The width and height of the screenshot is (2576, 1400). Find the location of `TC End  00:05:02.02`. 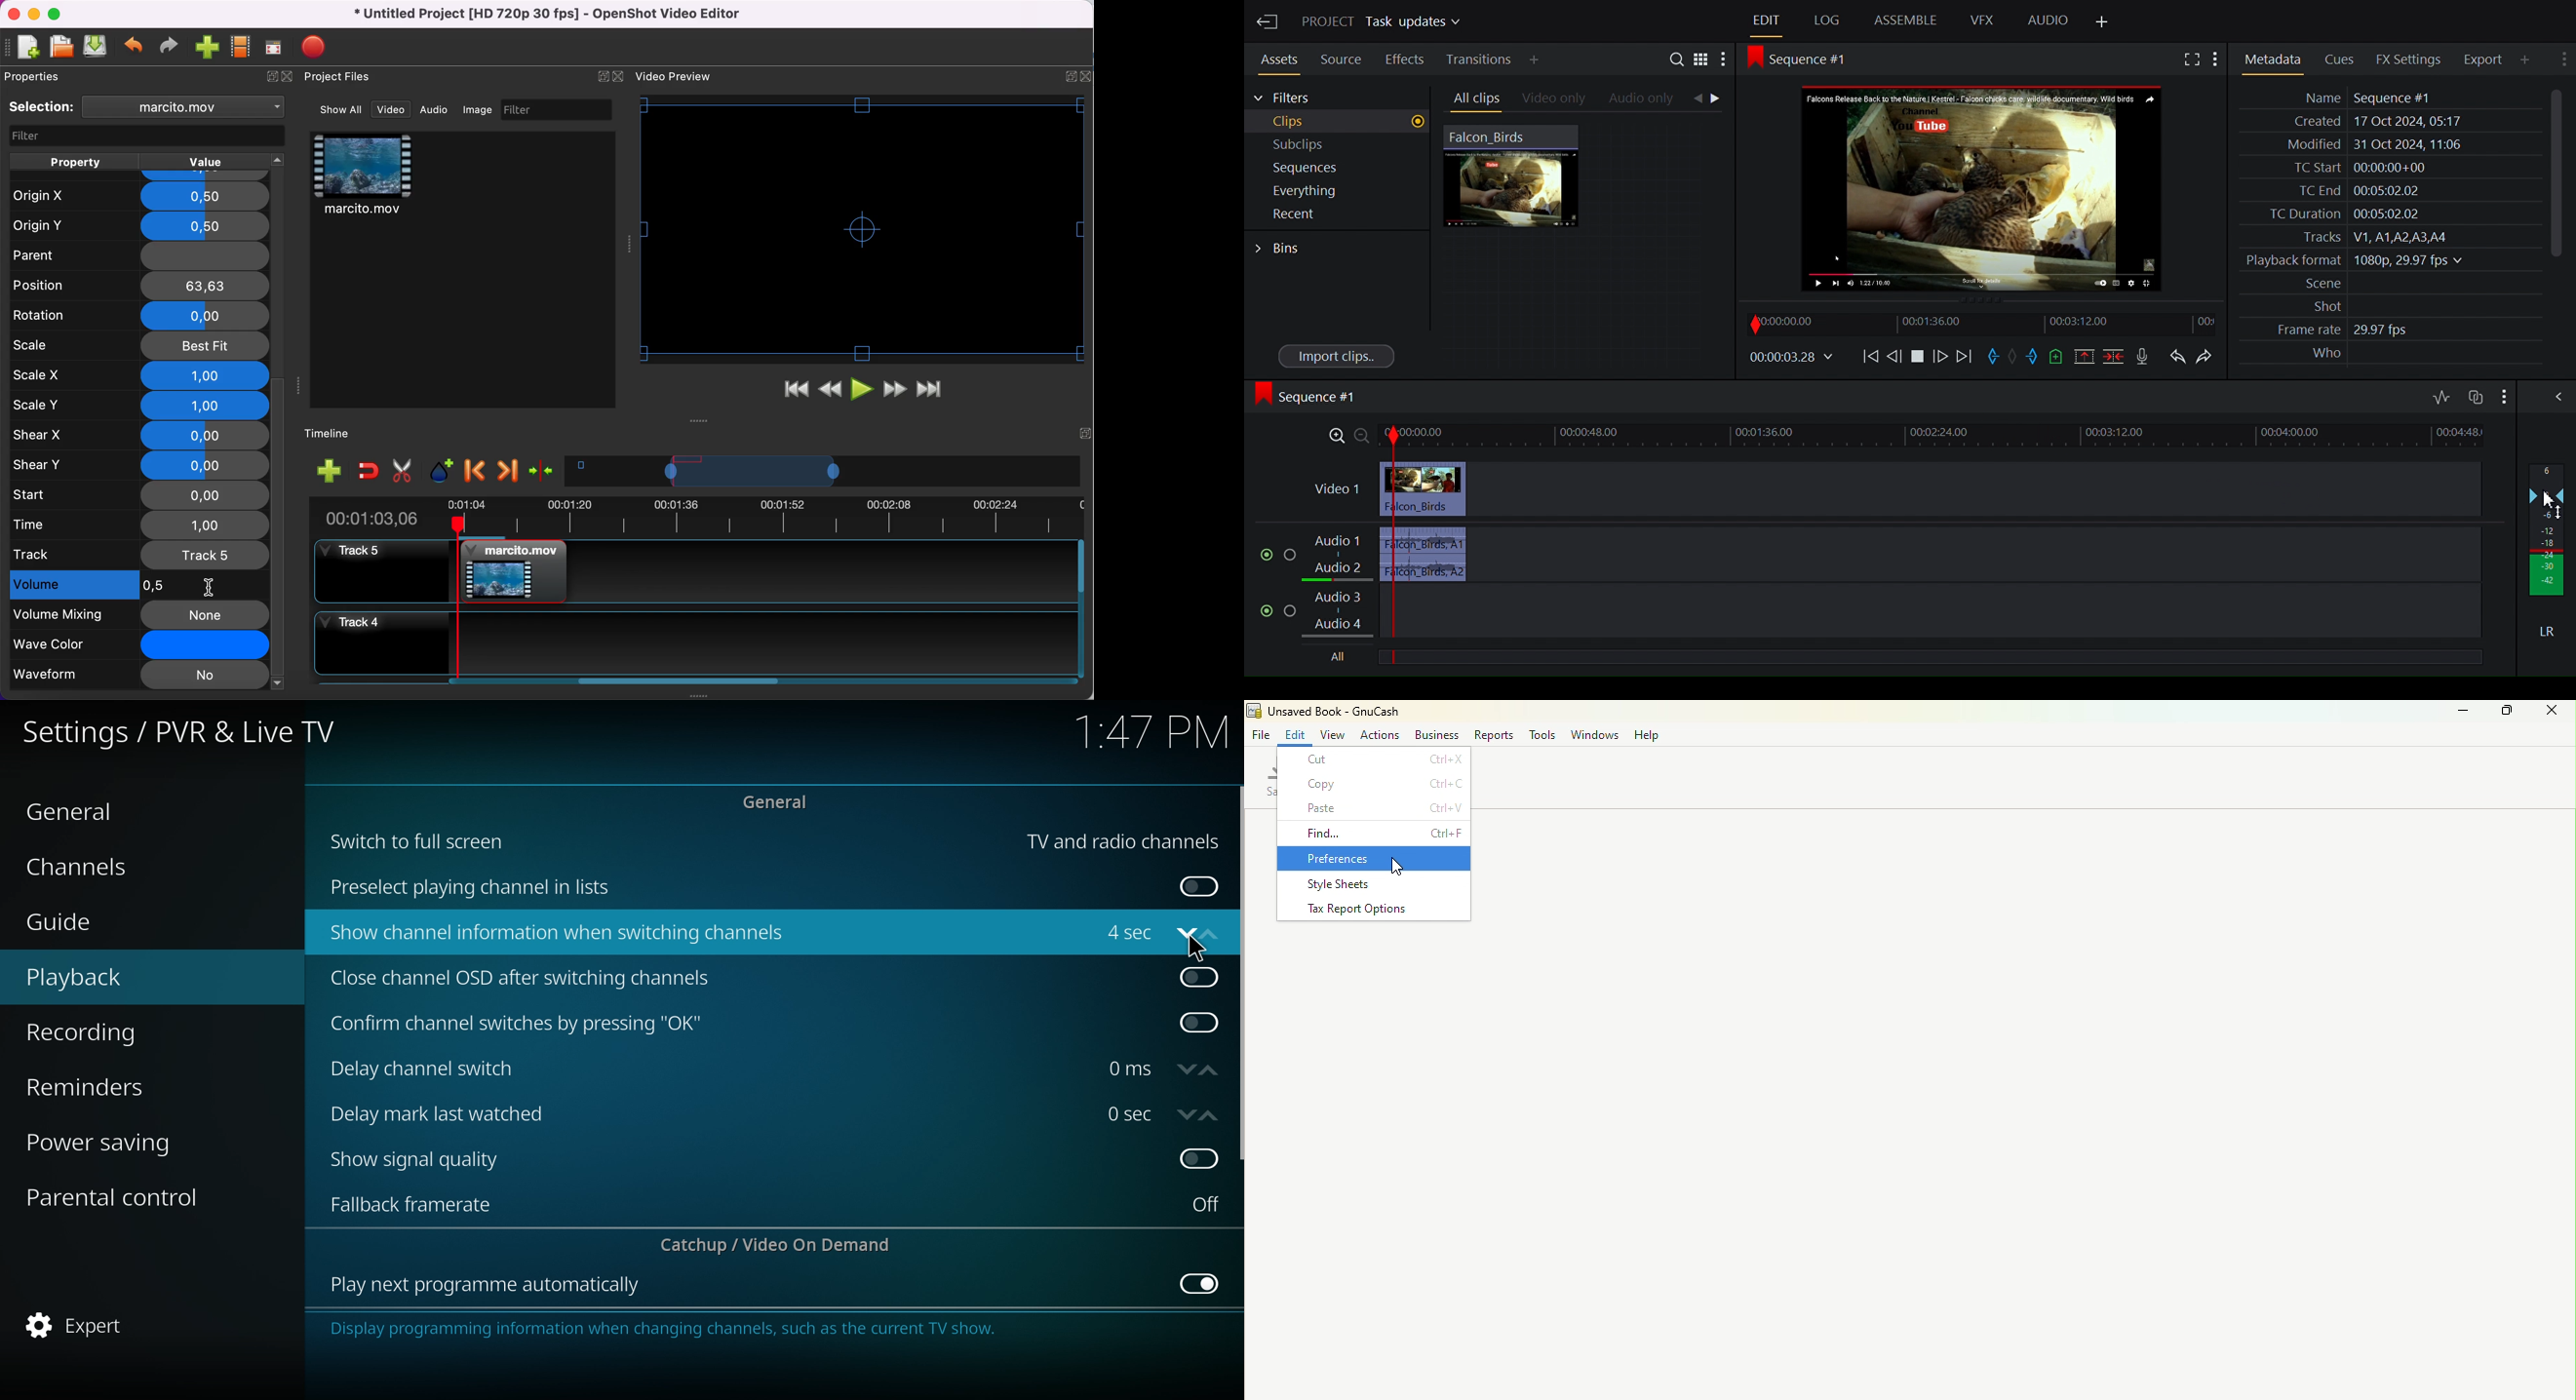

TC End  00:05:02.02 is located at coordinates (2351, 191).